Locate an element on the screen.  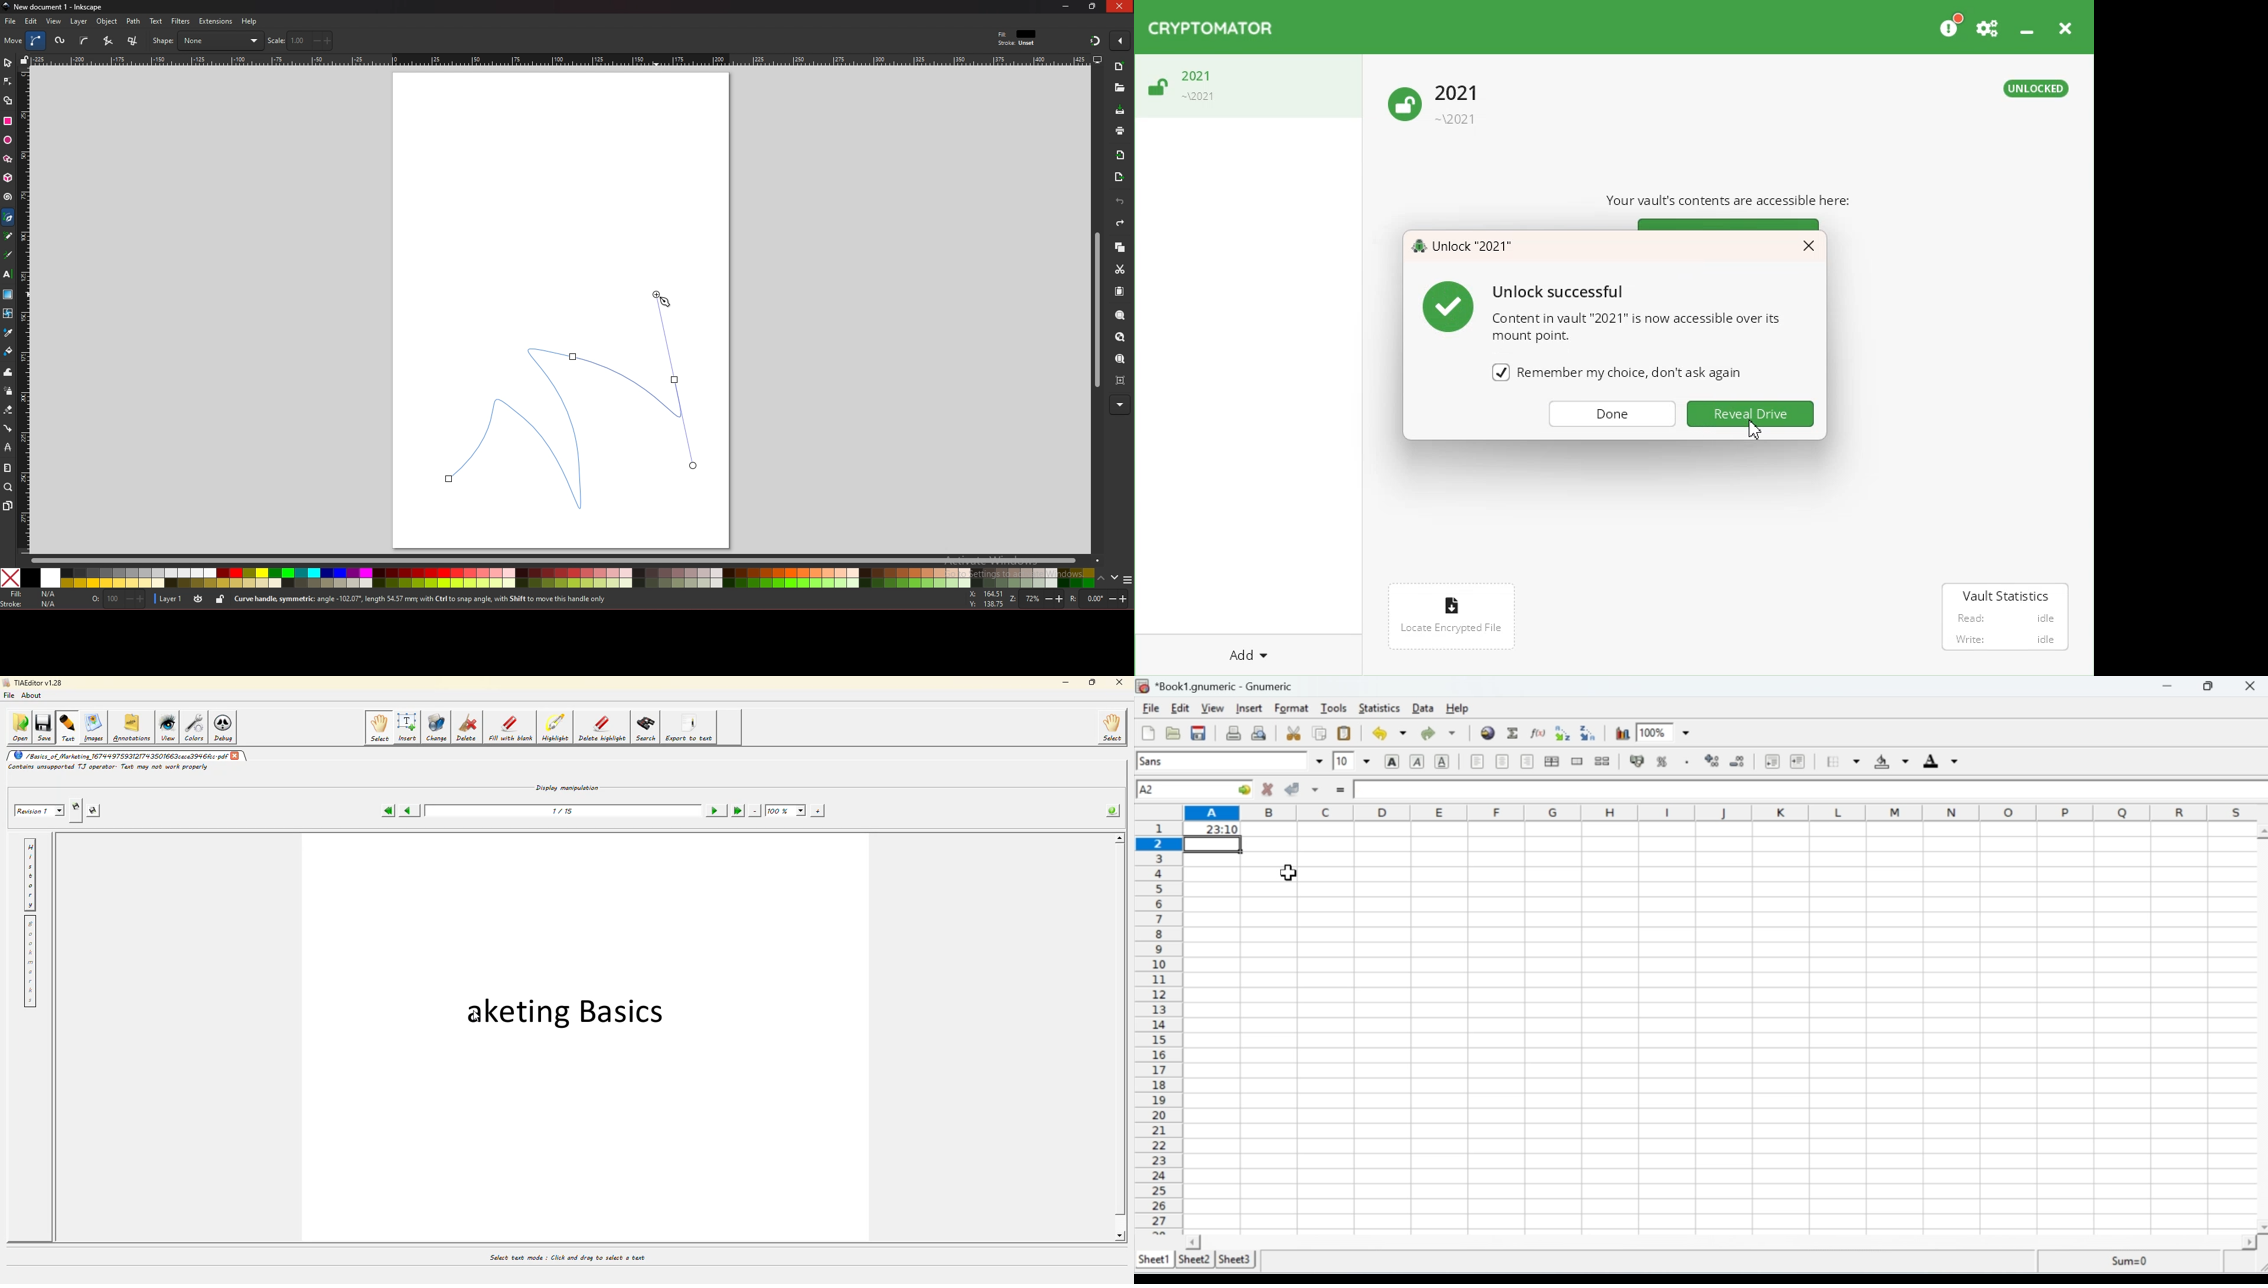
Cancel Change is located at coordinates (1269, 789).